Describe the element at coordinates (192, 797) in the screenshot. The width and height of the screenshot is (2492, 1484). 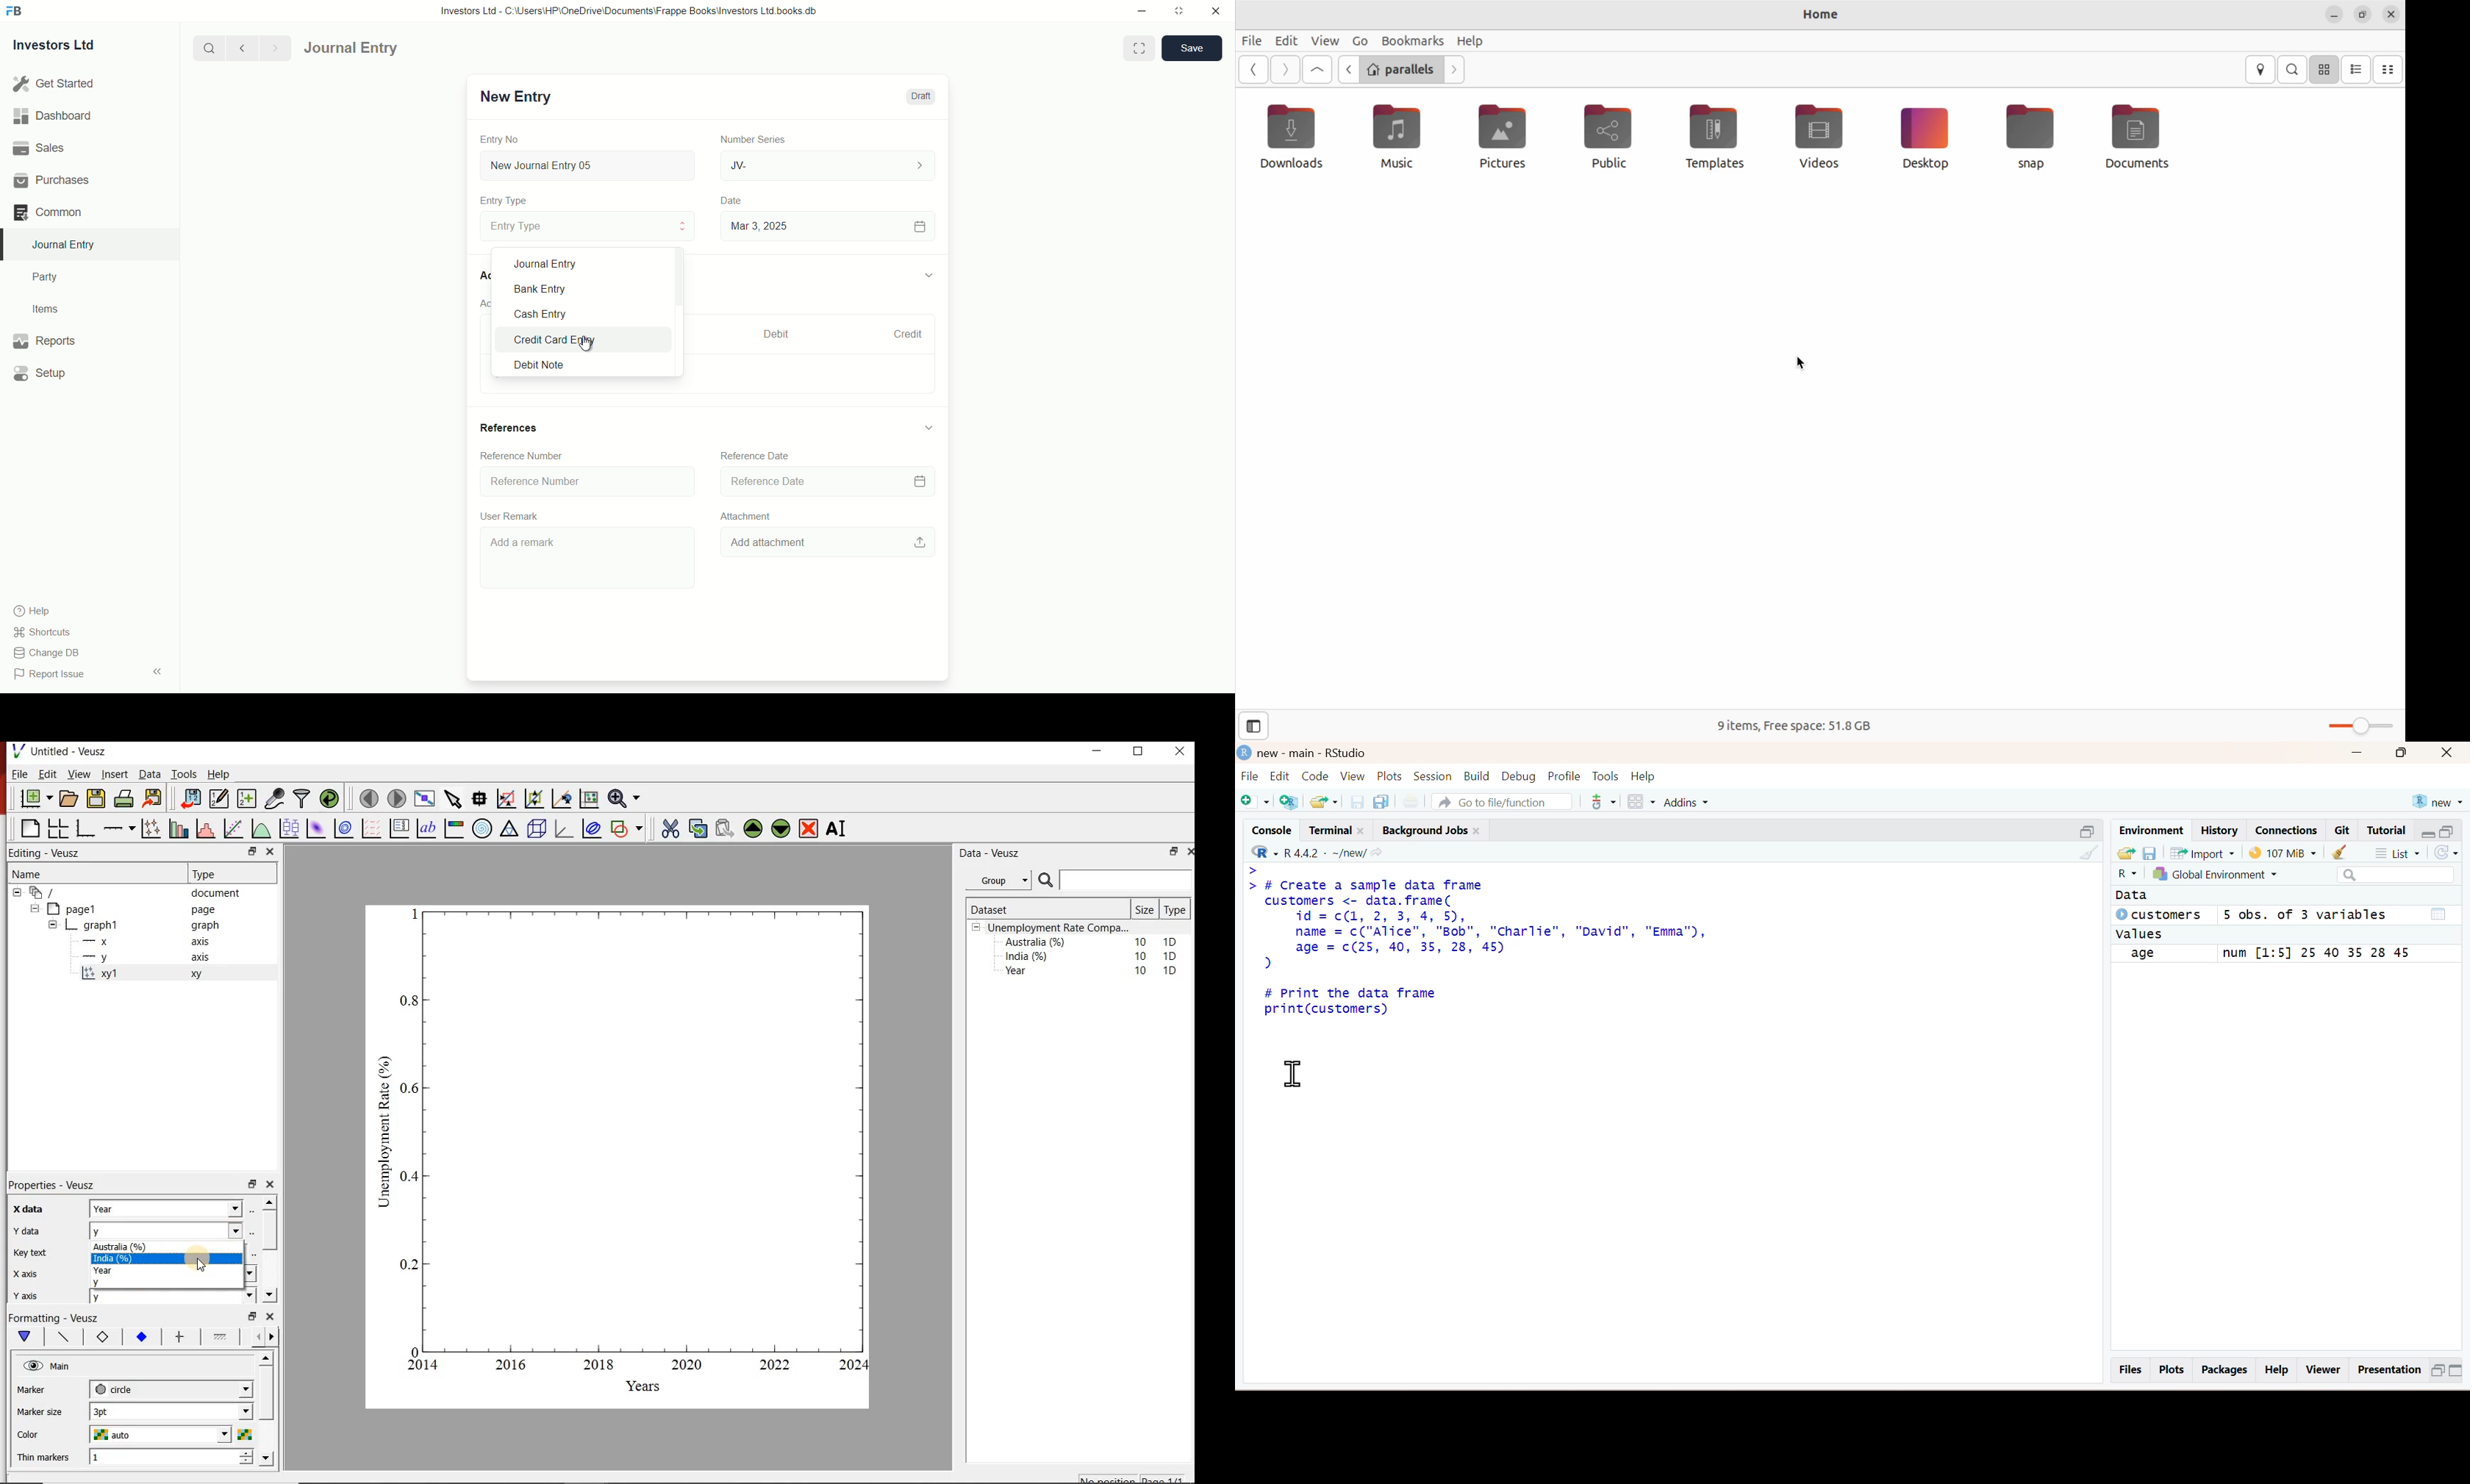
I see `import document` at that location.